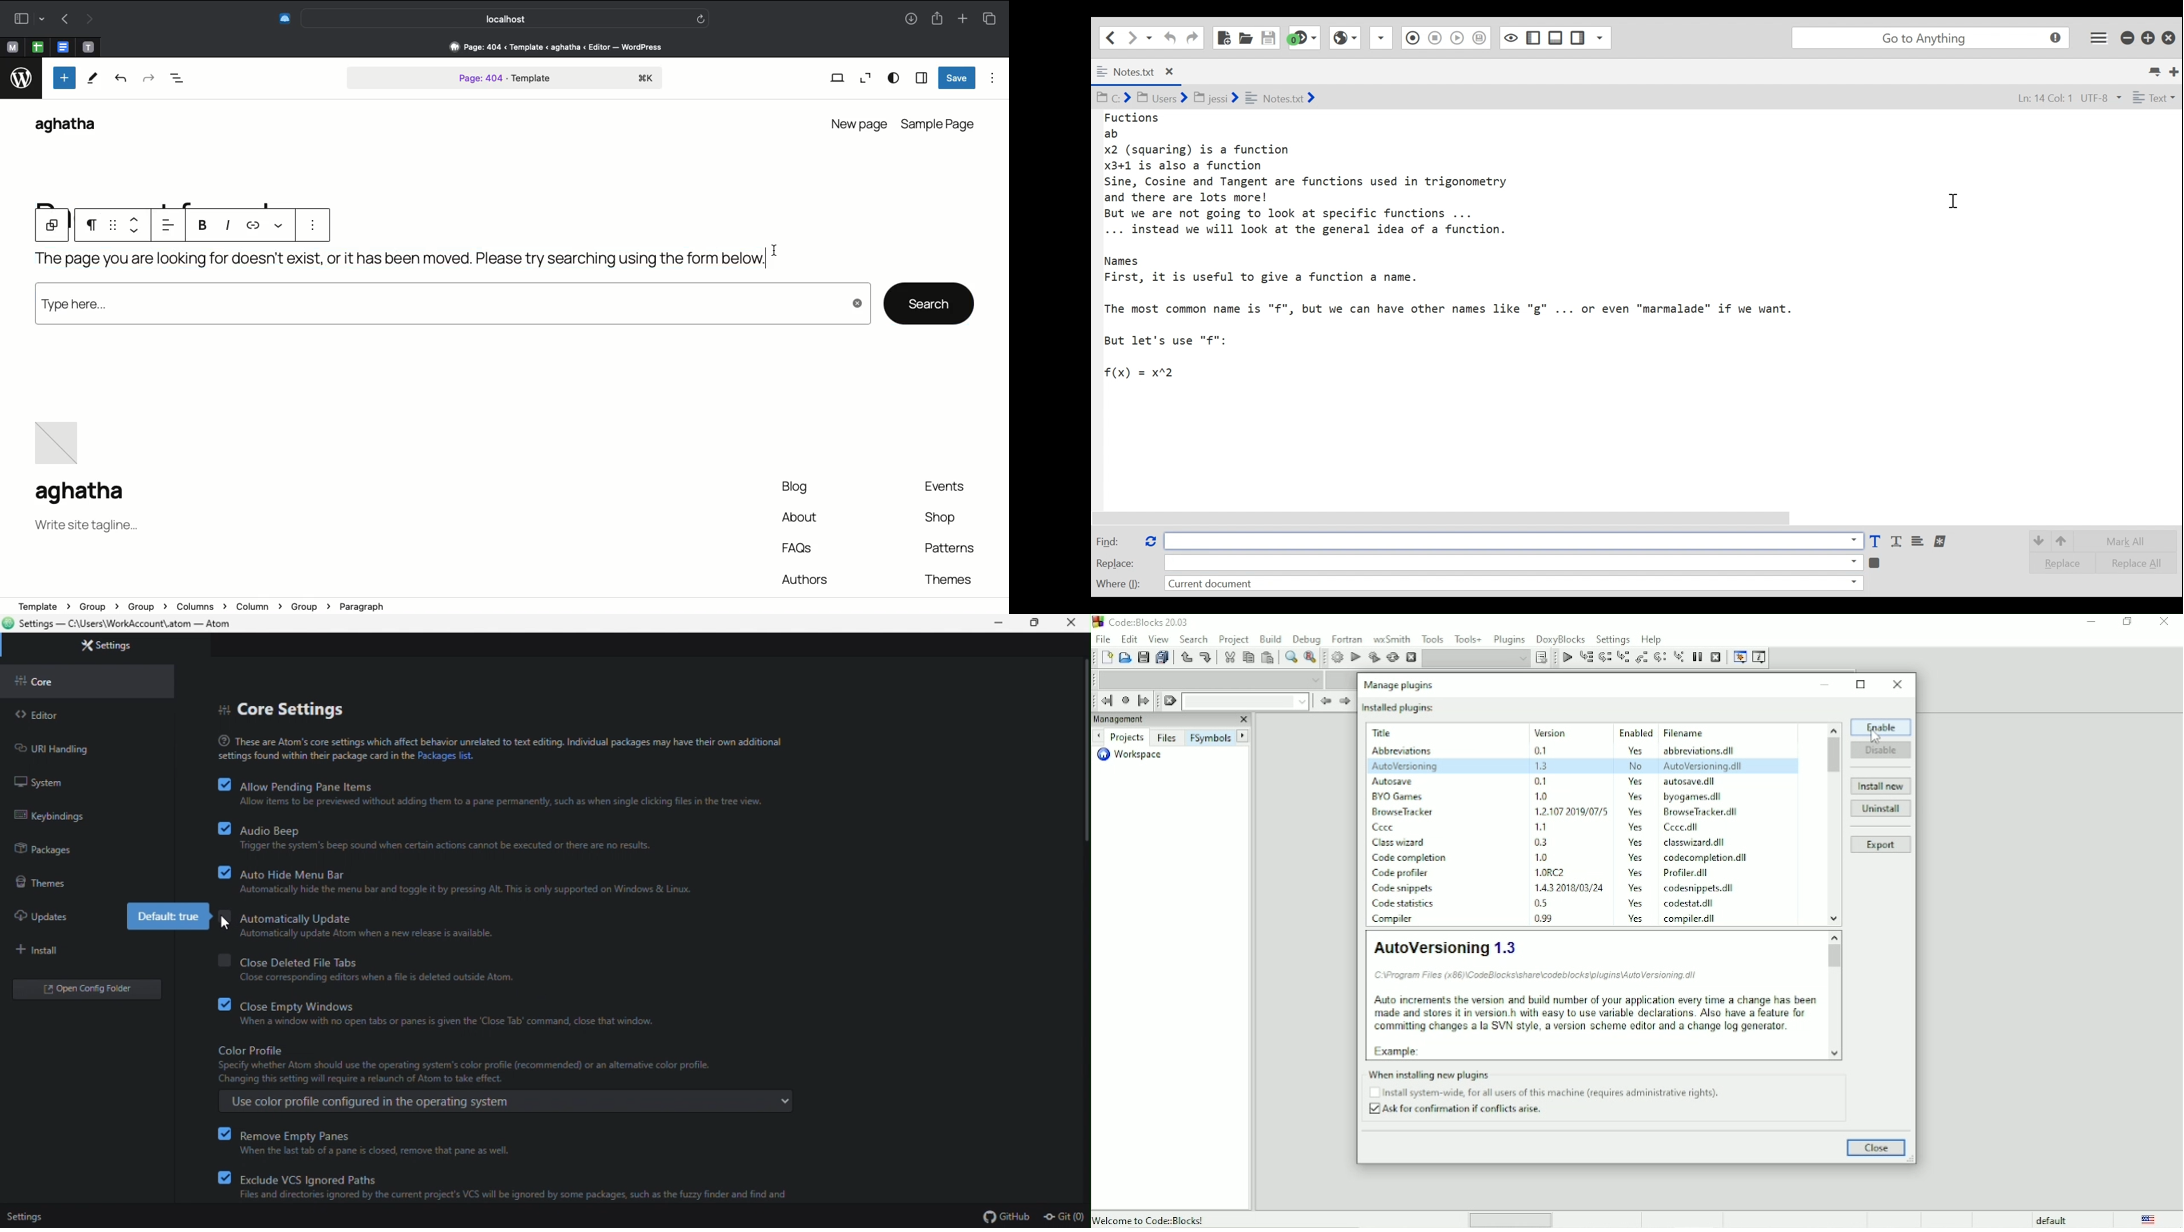 The image size is (2184, 1232). What do you see at coordinates (85, 493) in the screenshot?
I see `Name` at bounding box center [85, 493].